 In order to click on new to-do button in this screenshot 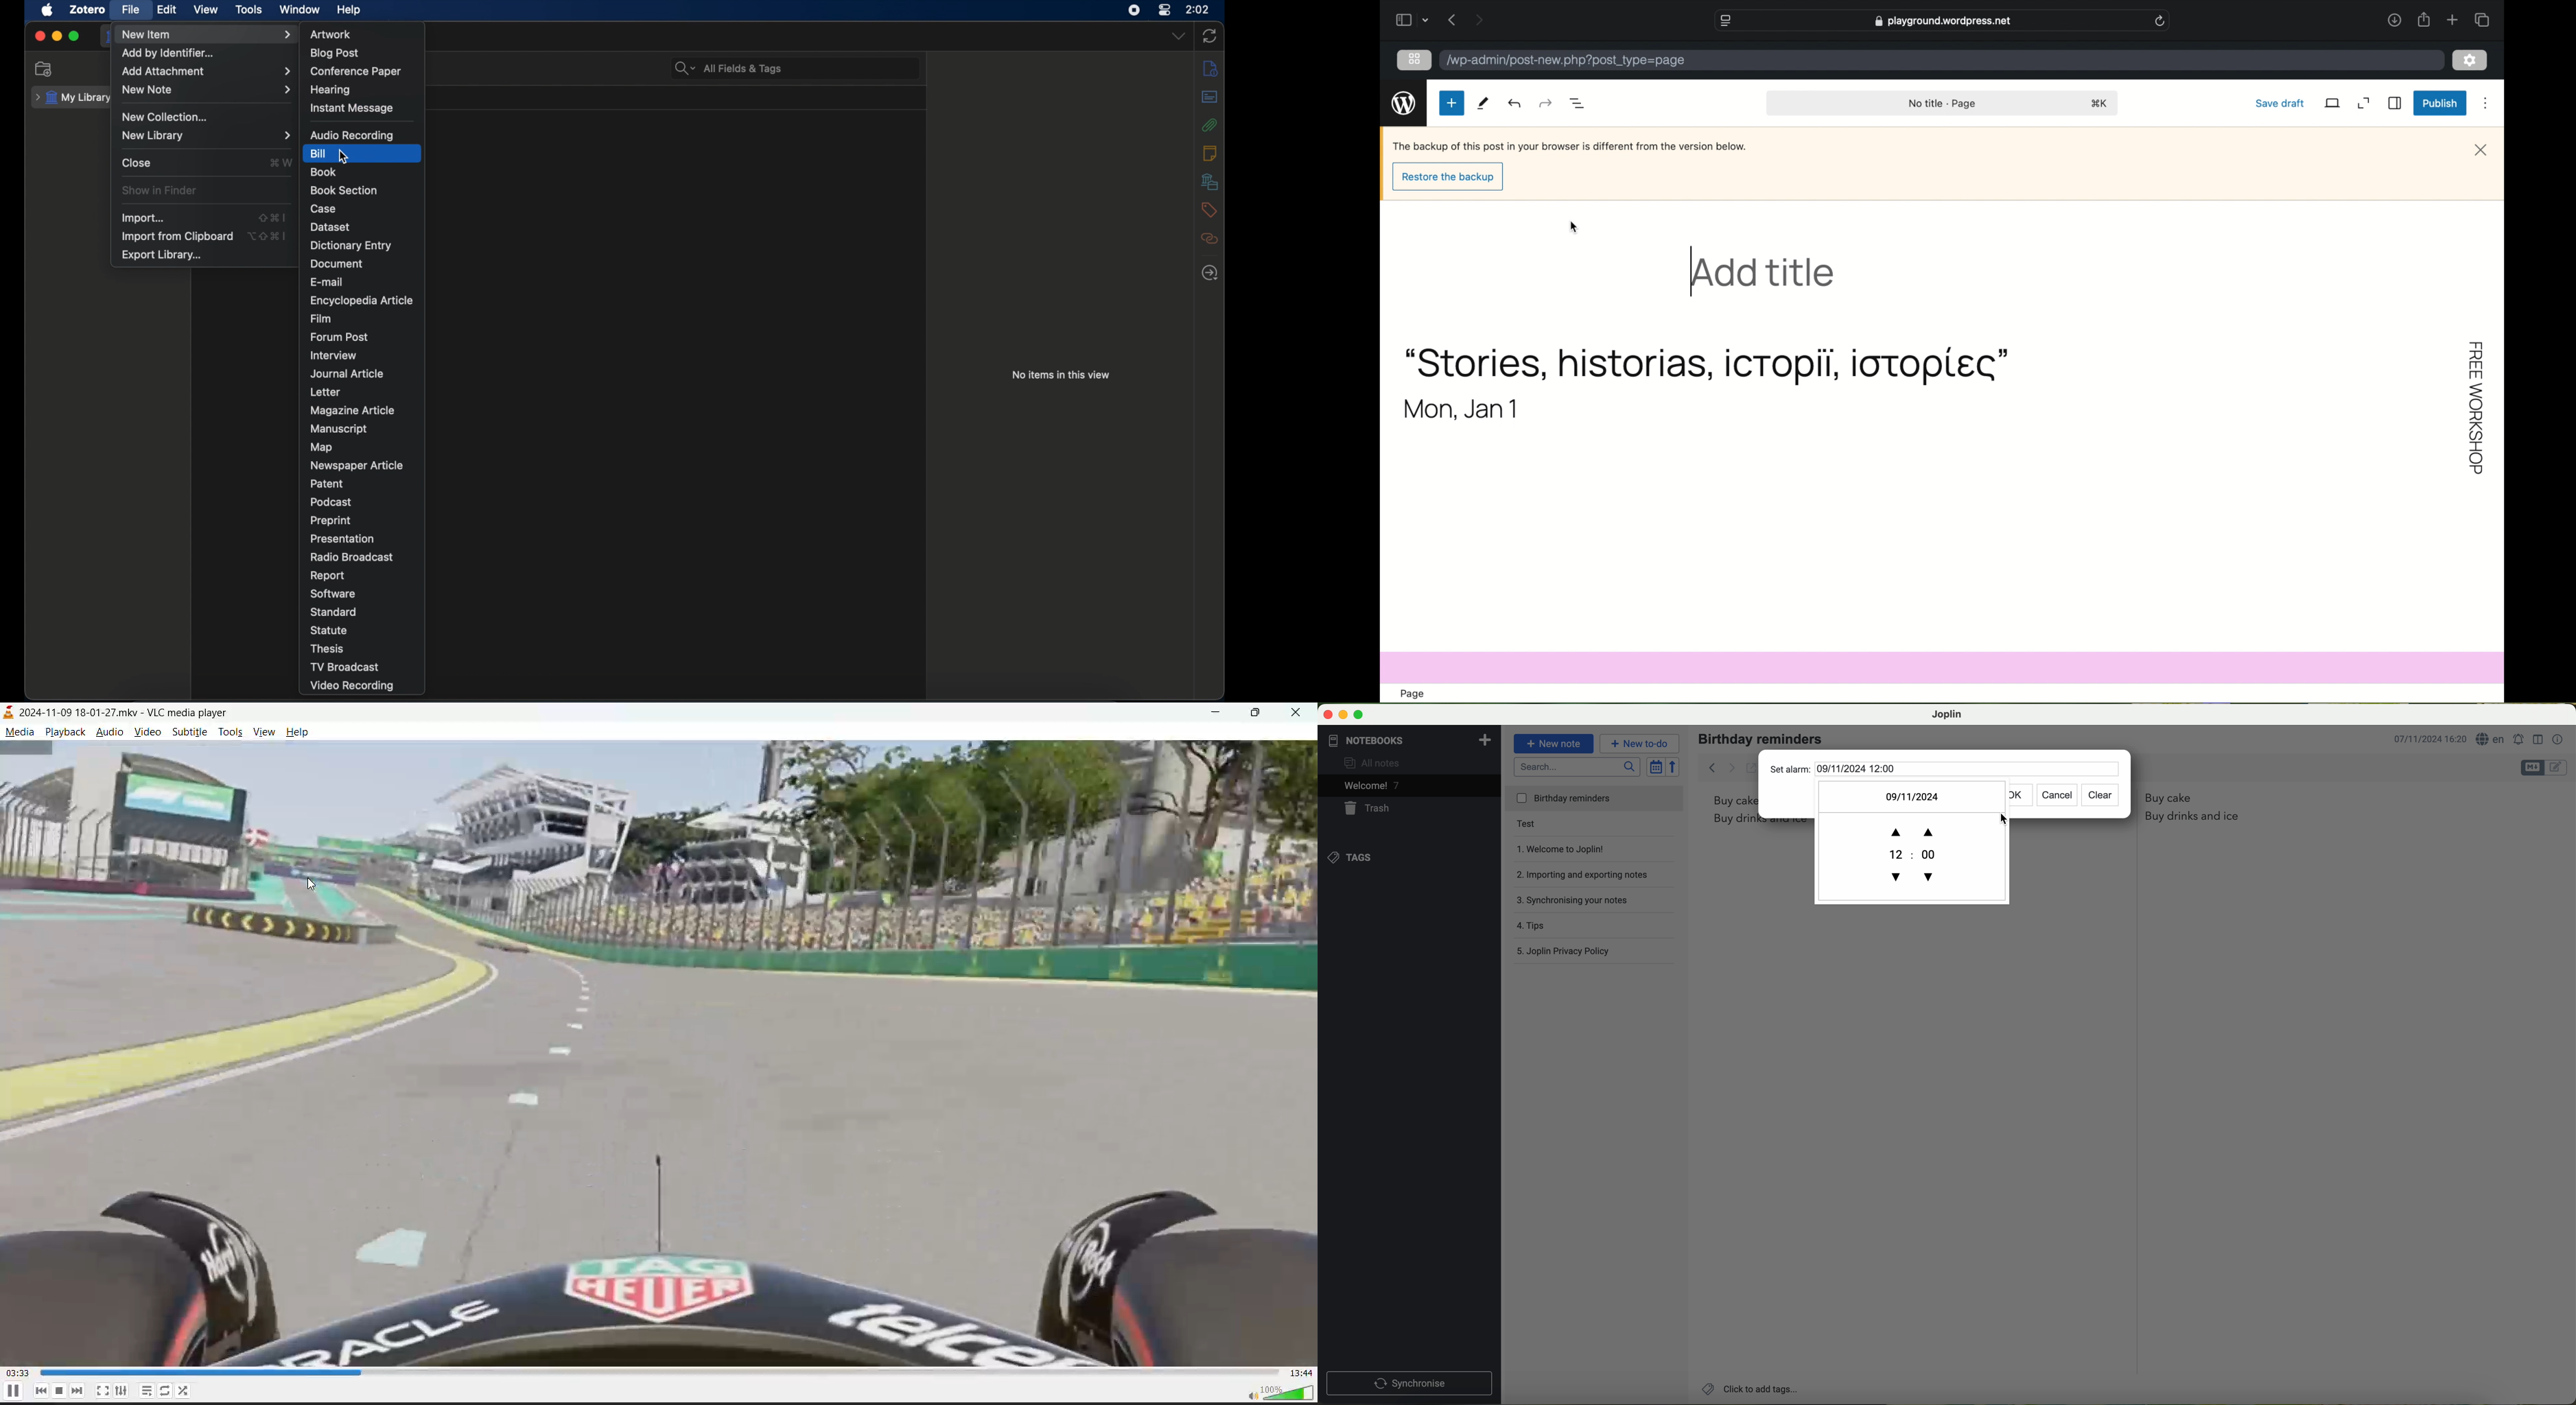, I will do `click(1640, 745)`.